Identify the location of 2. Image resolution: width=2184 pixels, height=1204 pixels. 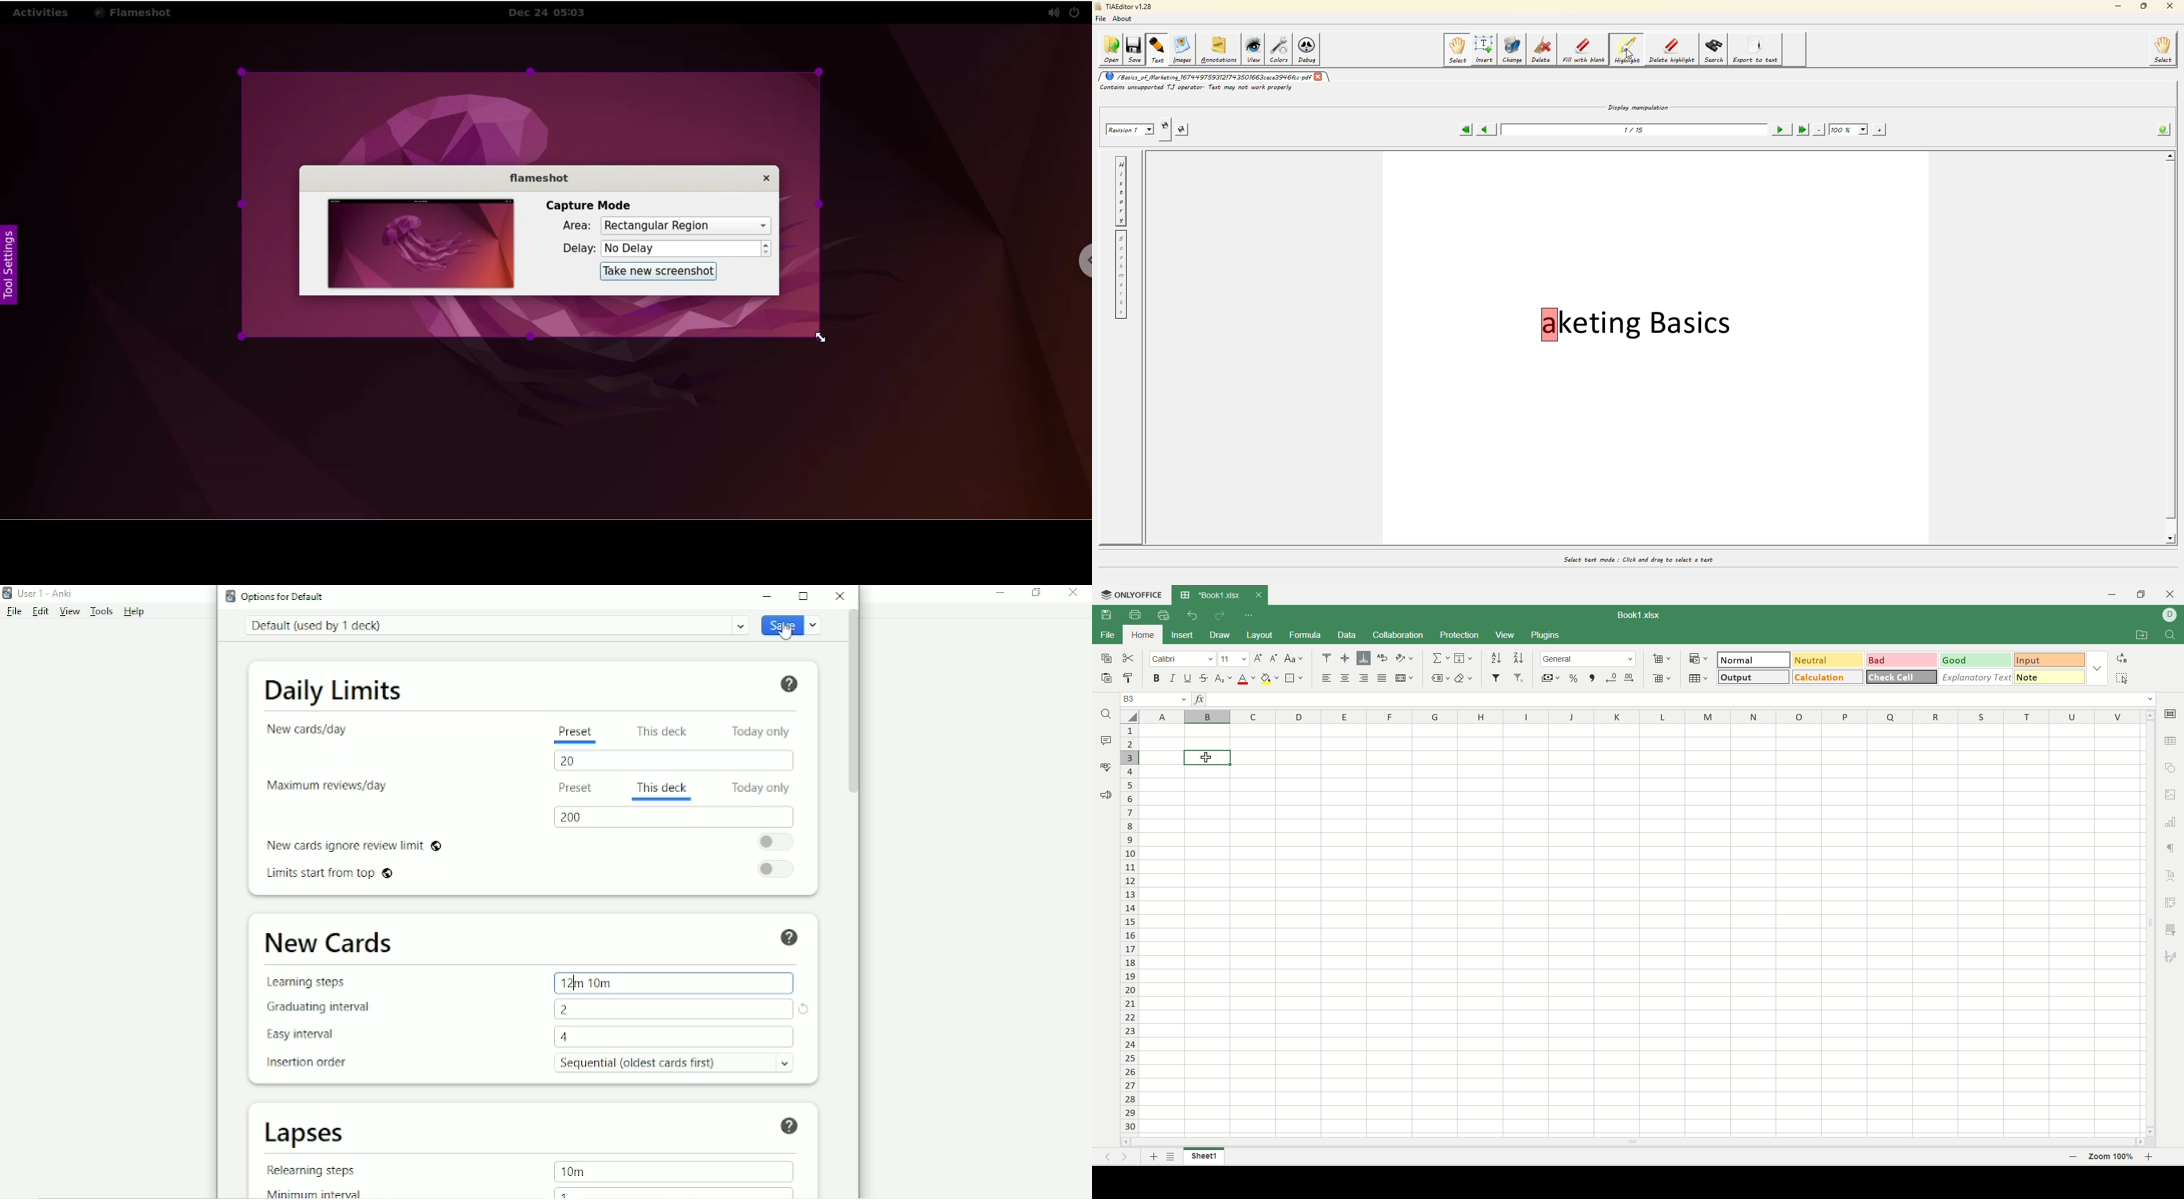
(569, 1010).